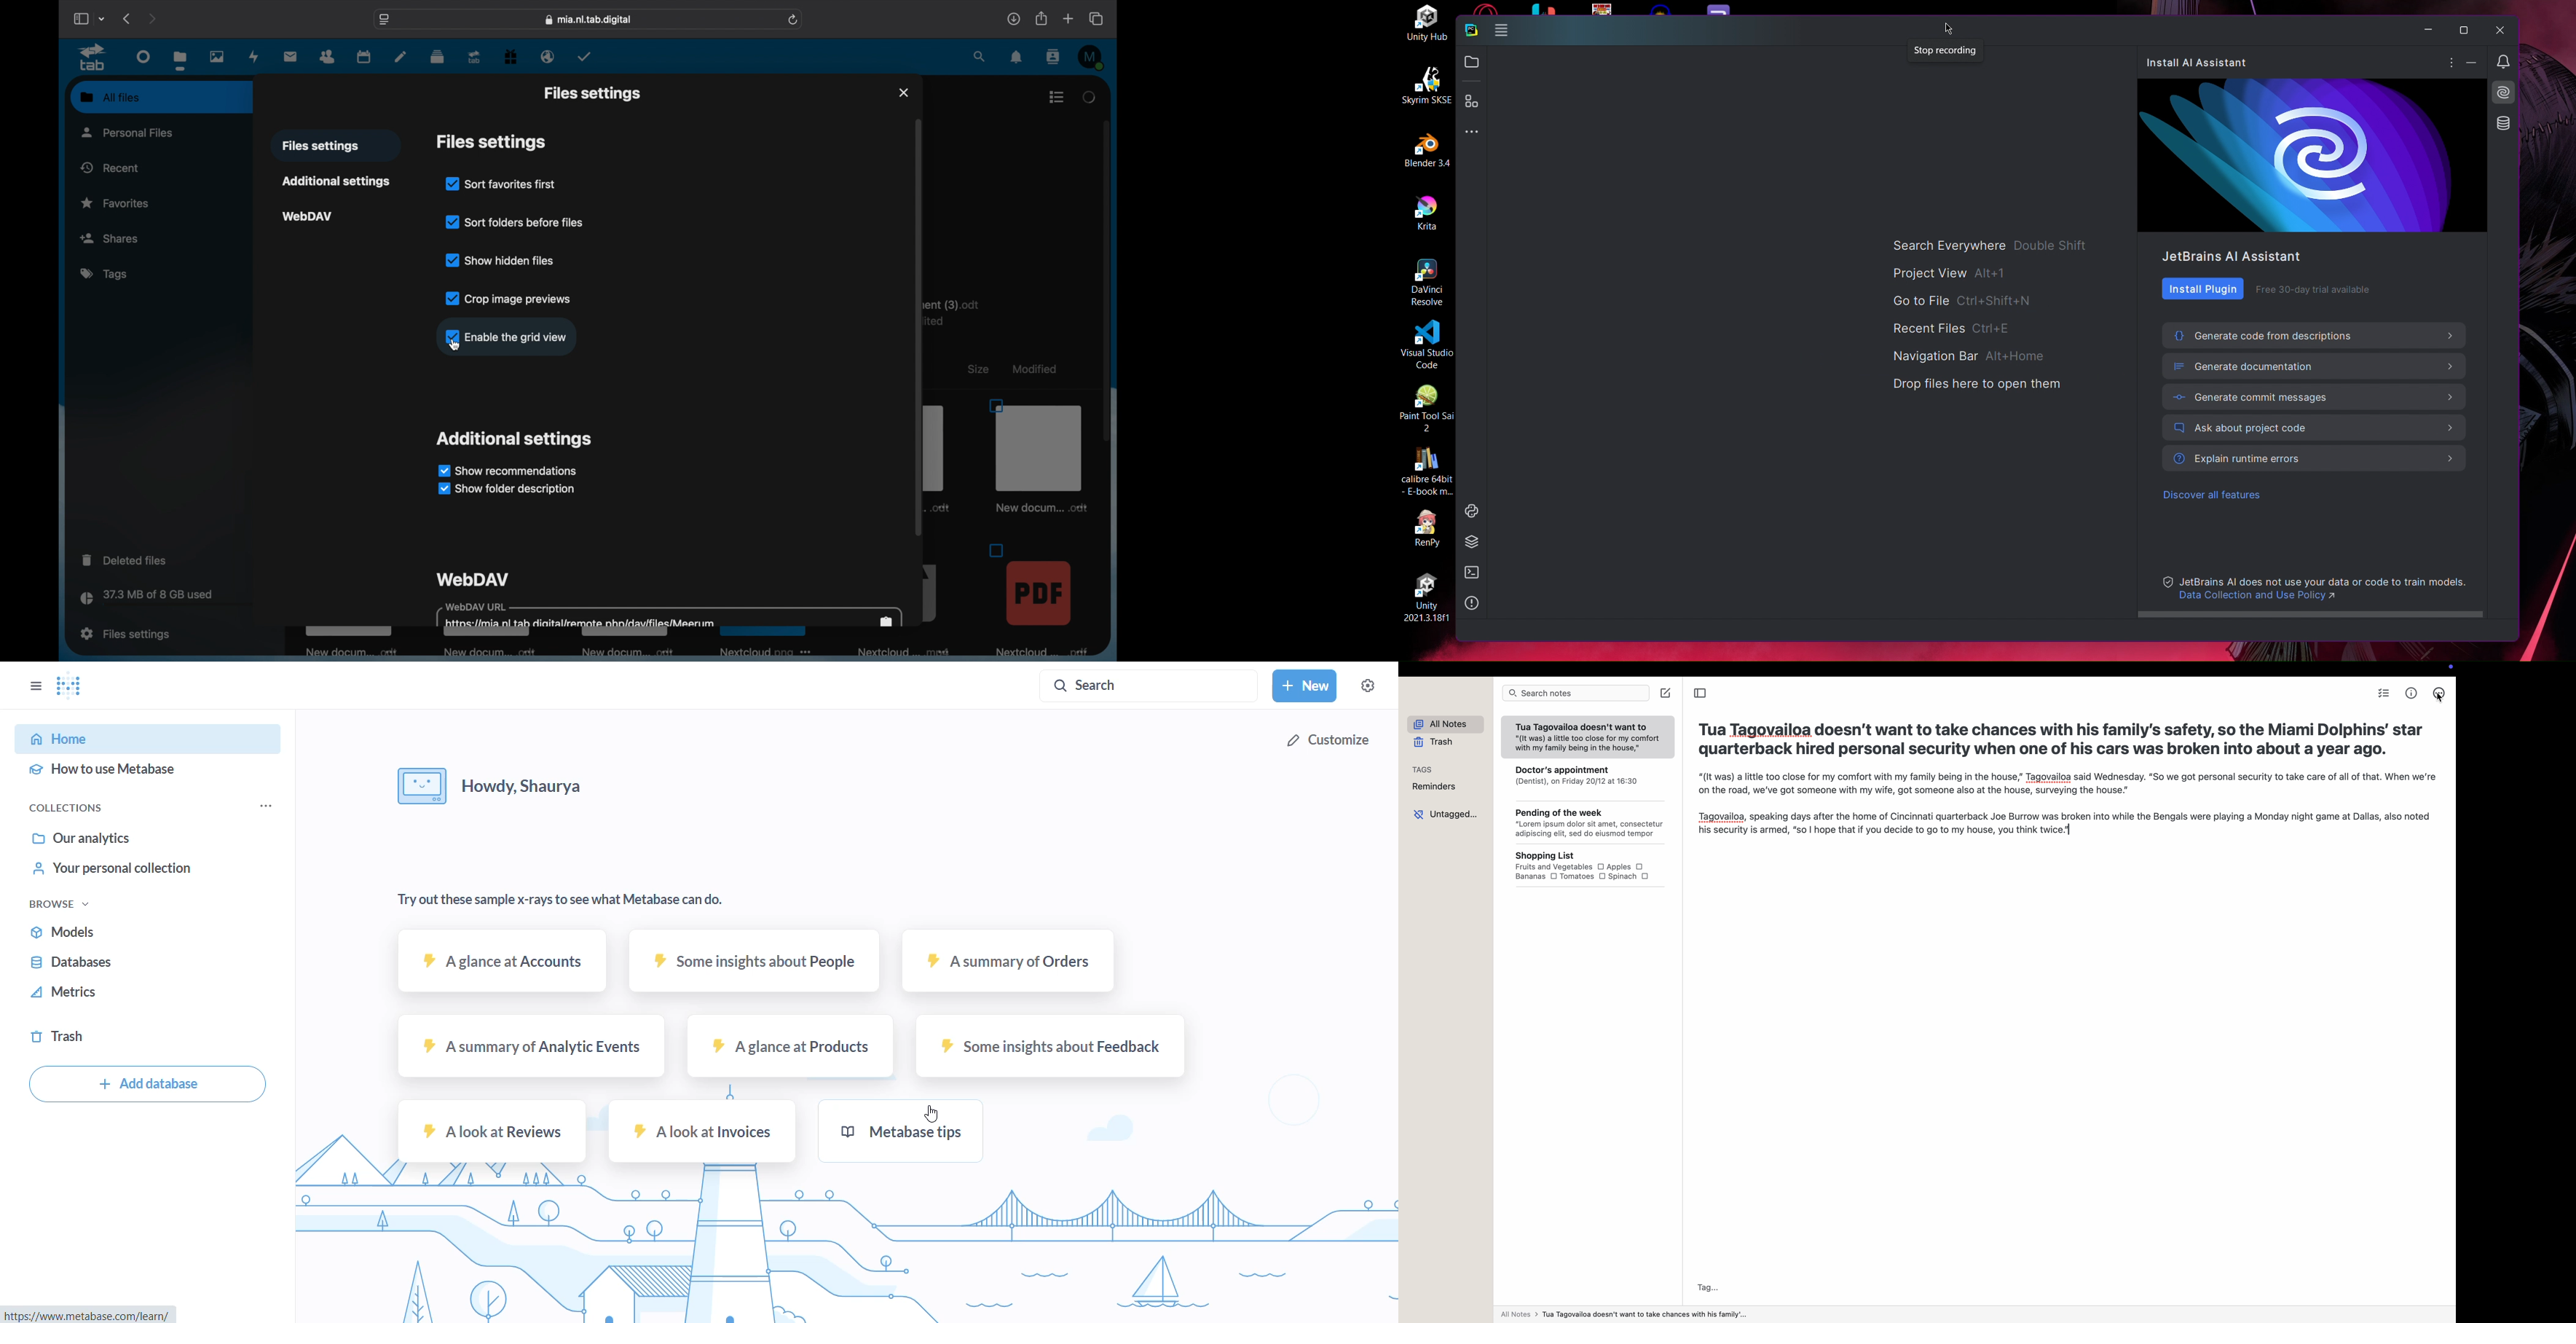 The image size is (2576, 1344). I want to click on search, so click(978, 56).